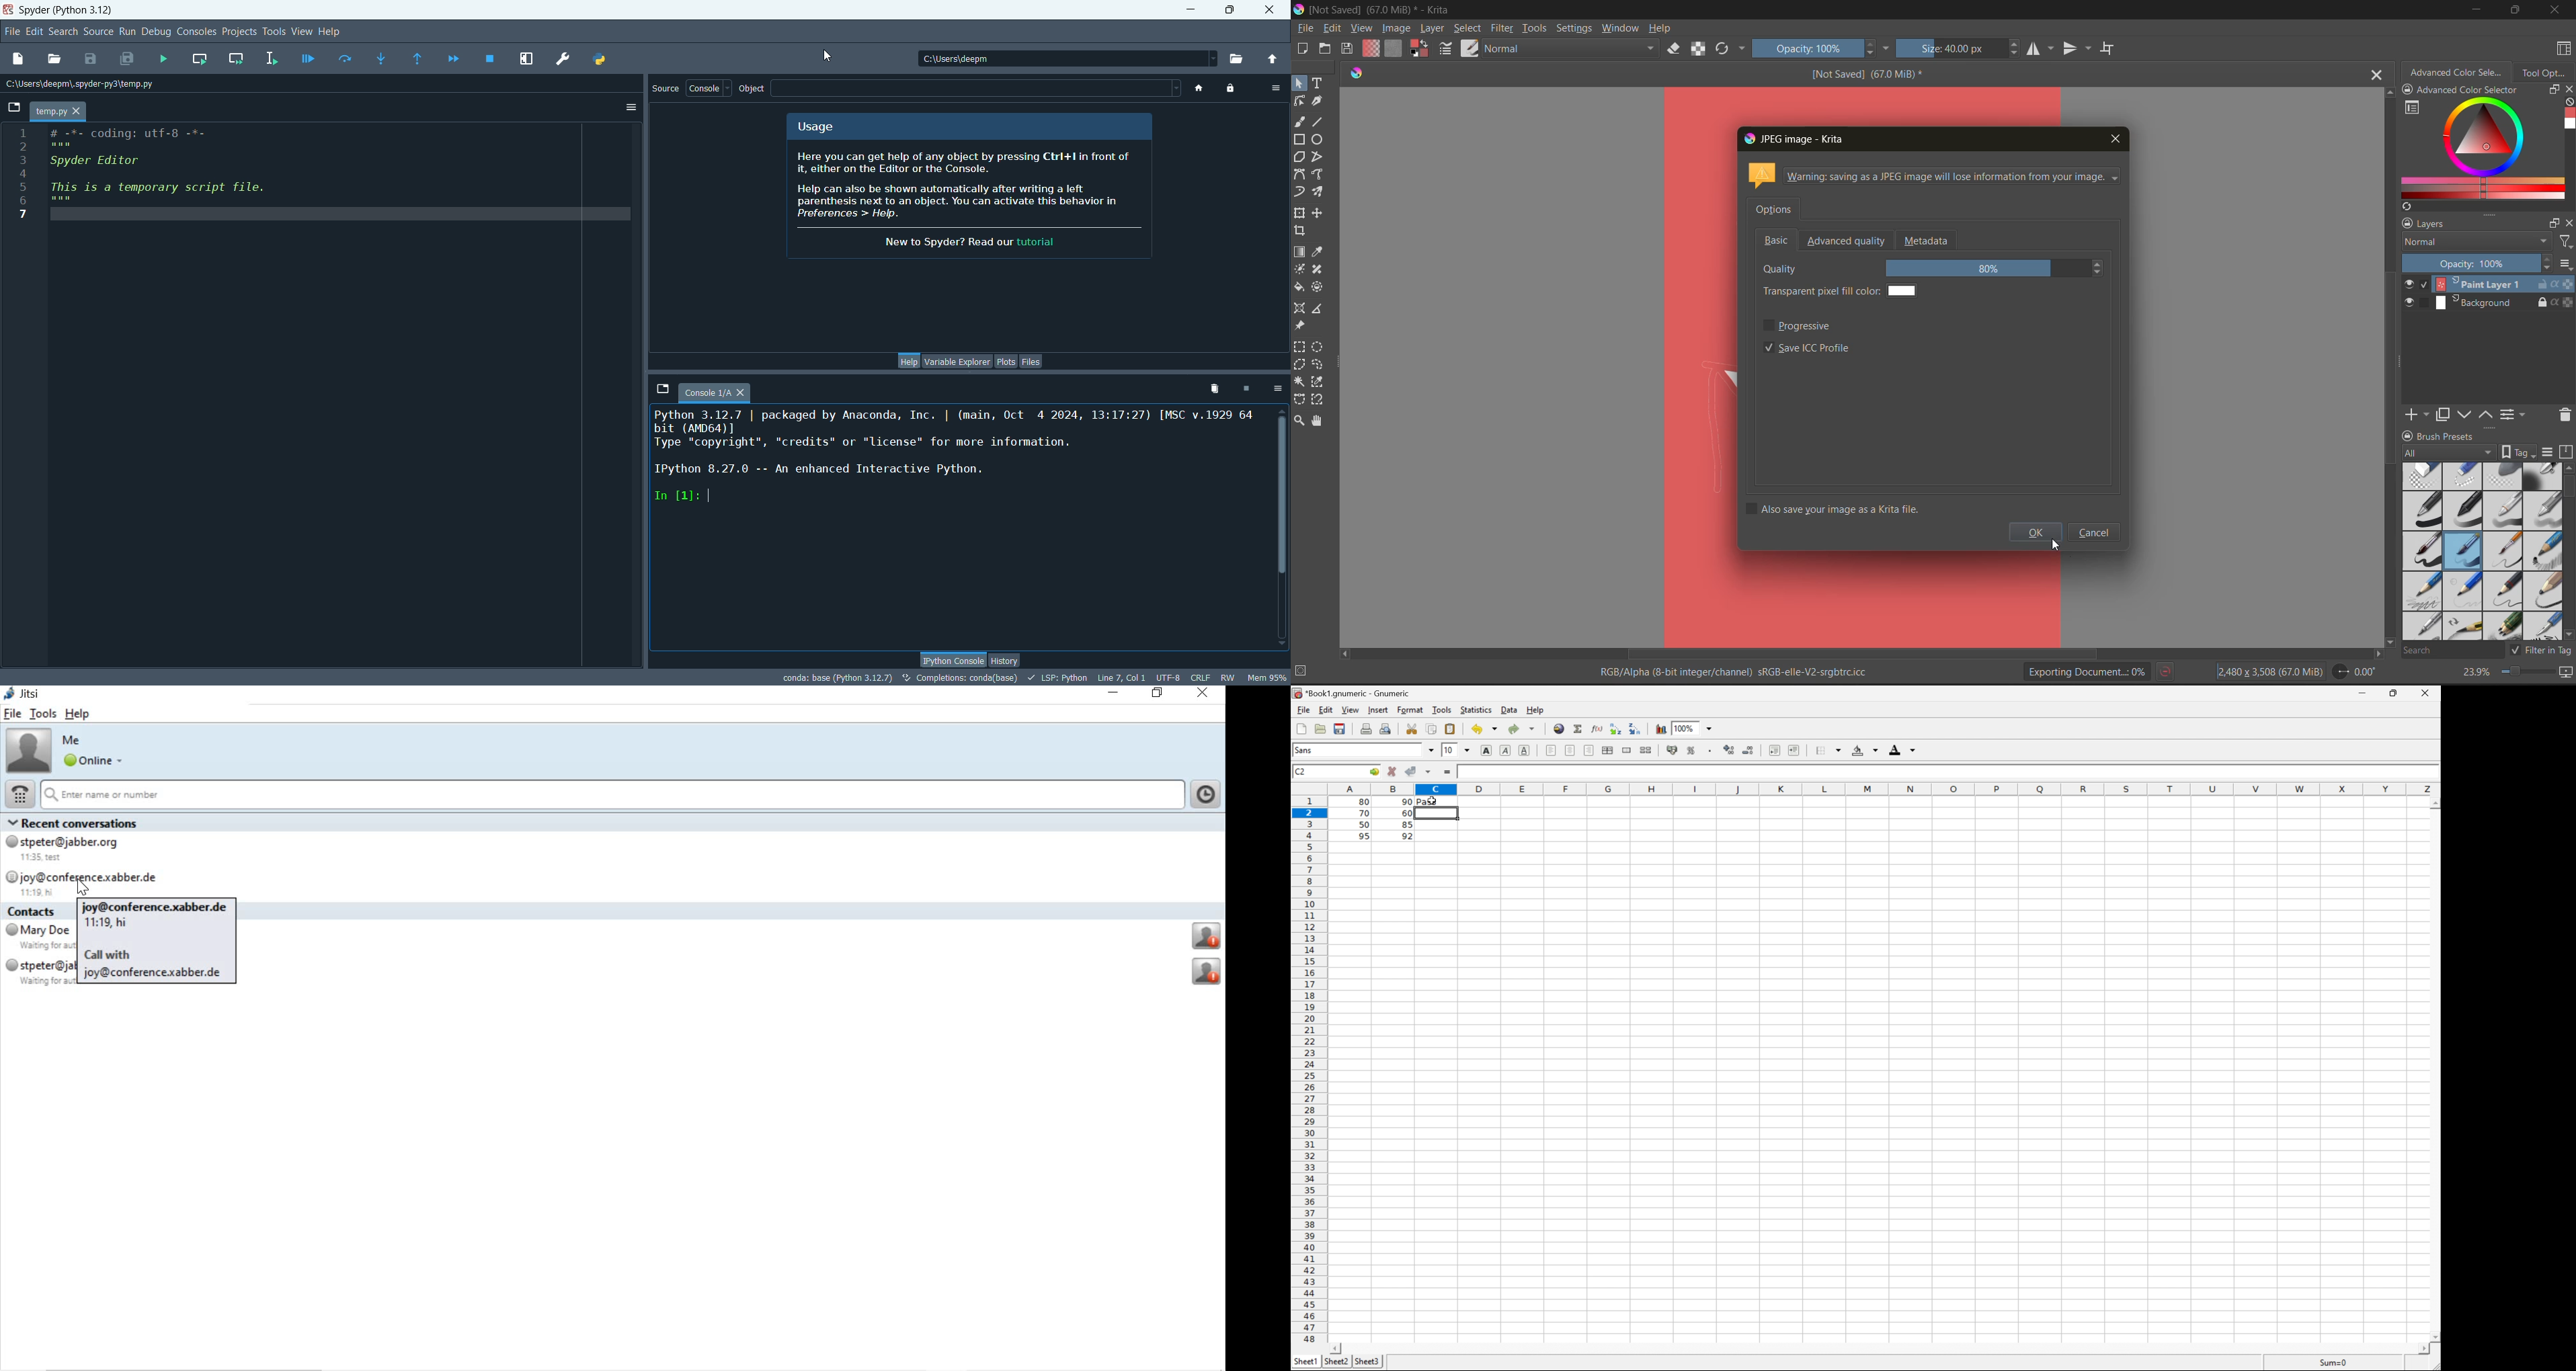 This screenshot has height=1372, width=2576. What do you see at coordinates (1320, 214) in the screenshot?
I see `tools` at bounding box center [1320, 214].